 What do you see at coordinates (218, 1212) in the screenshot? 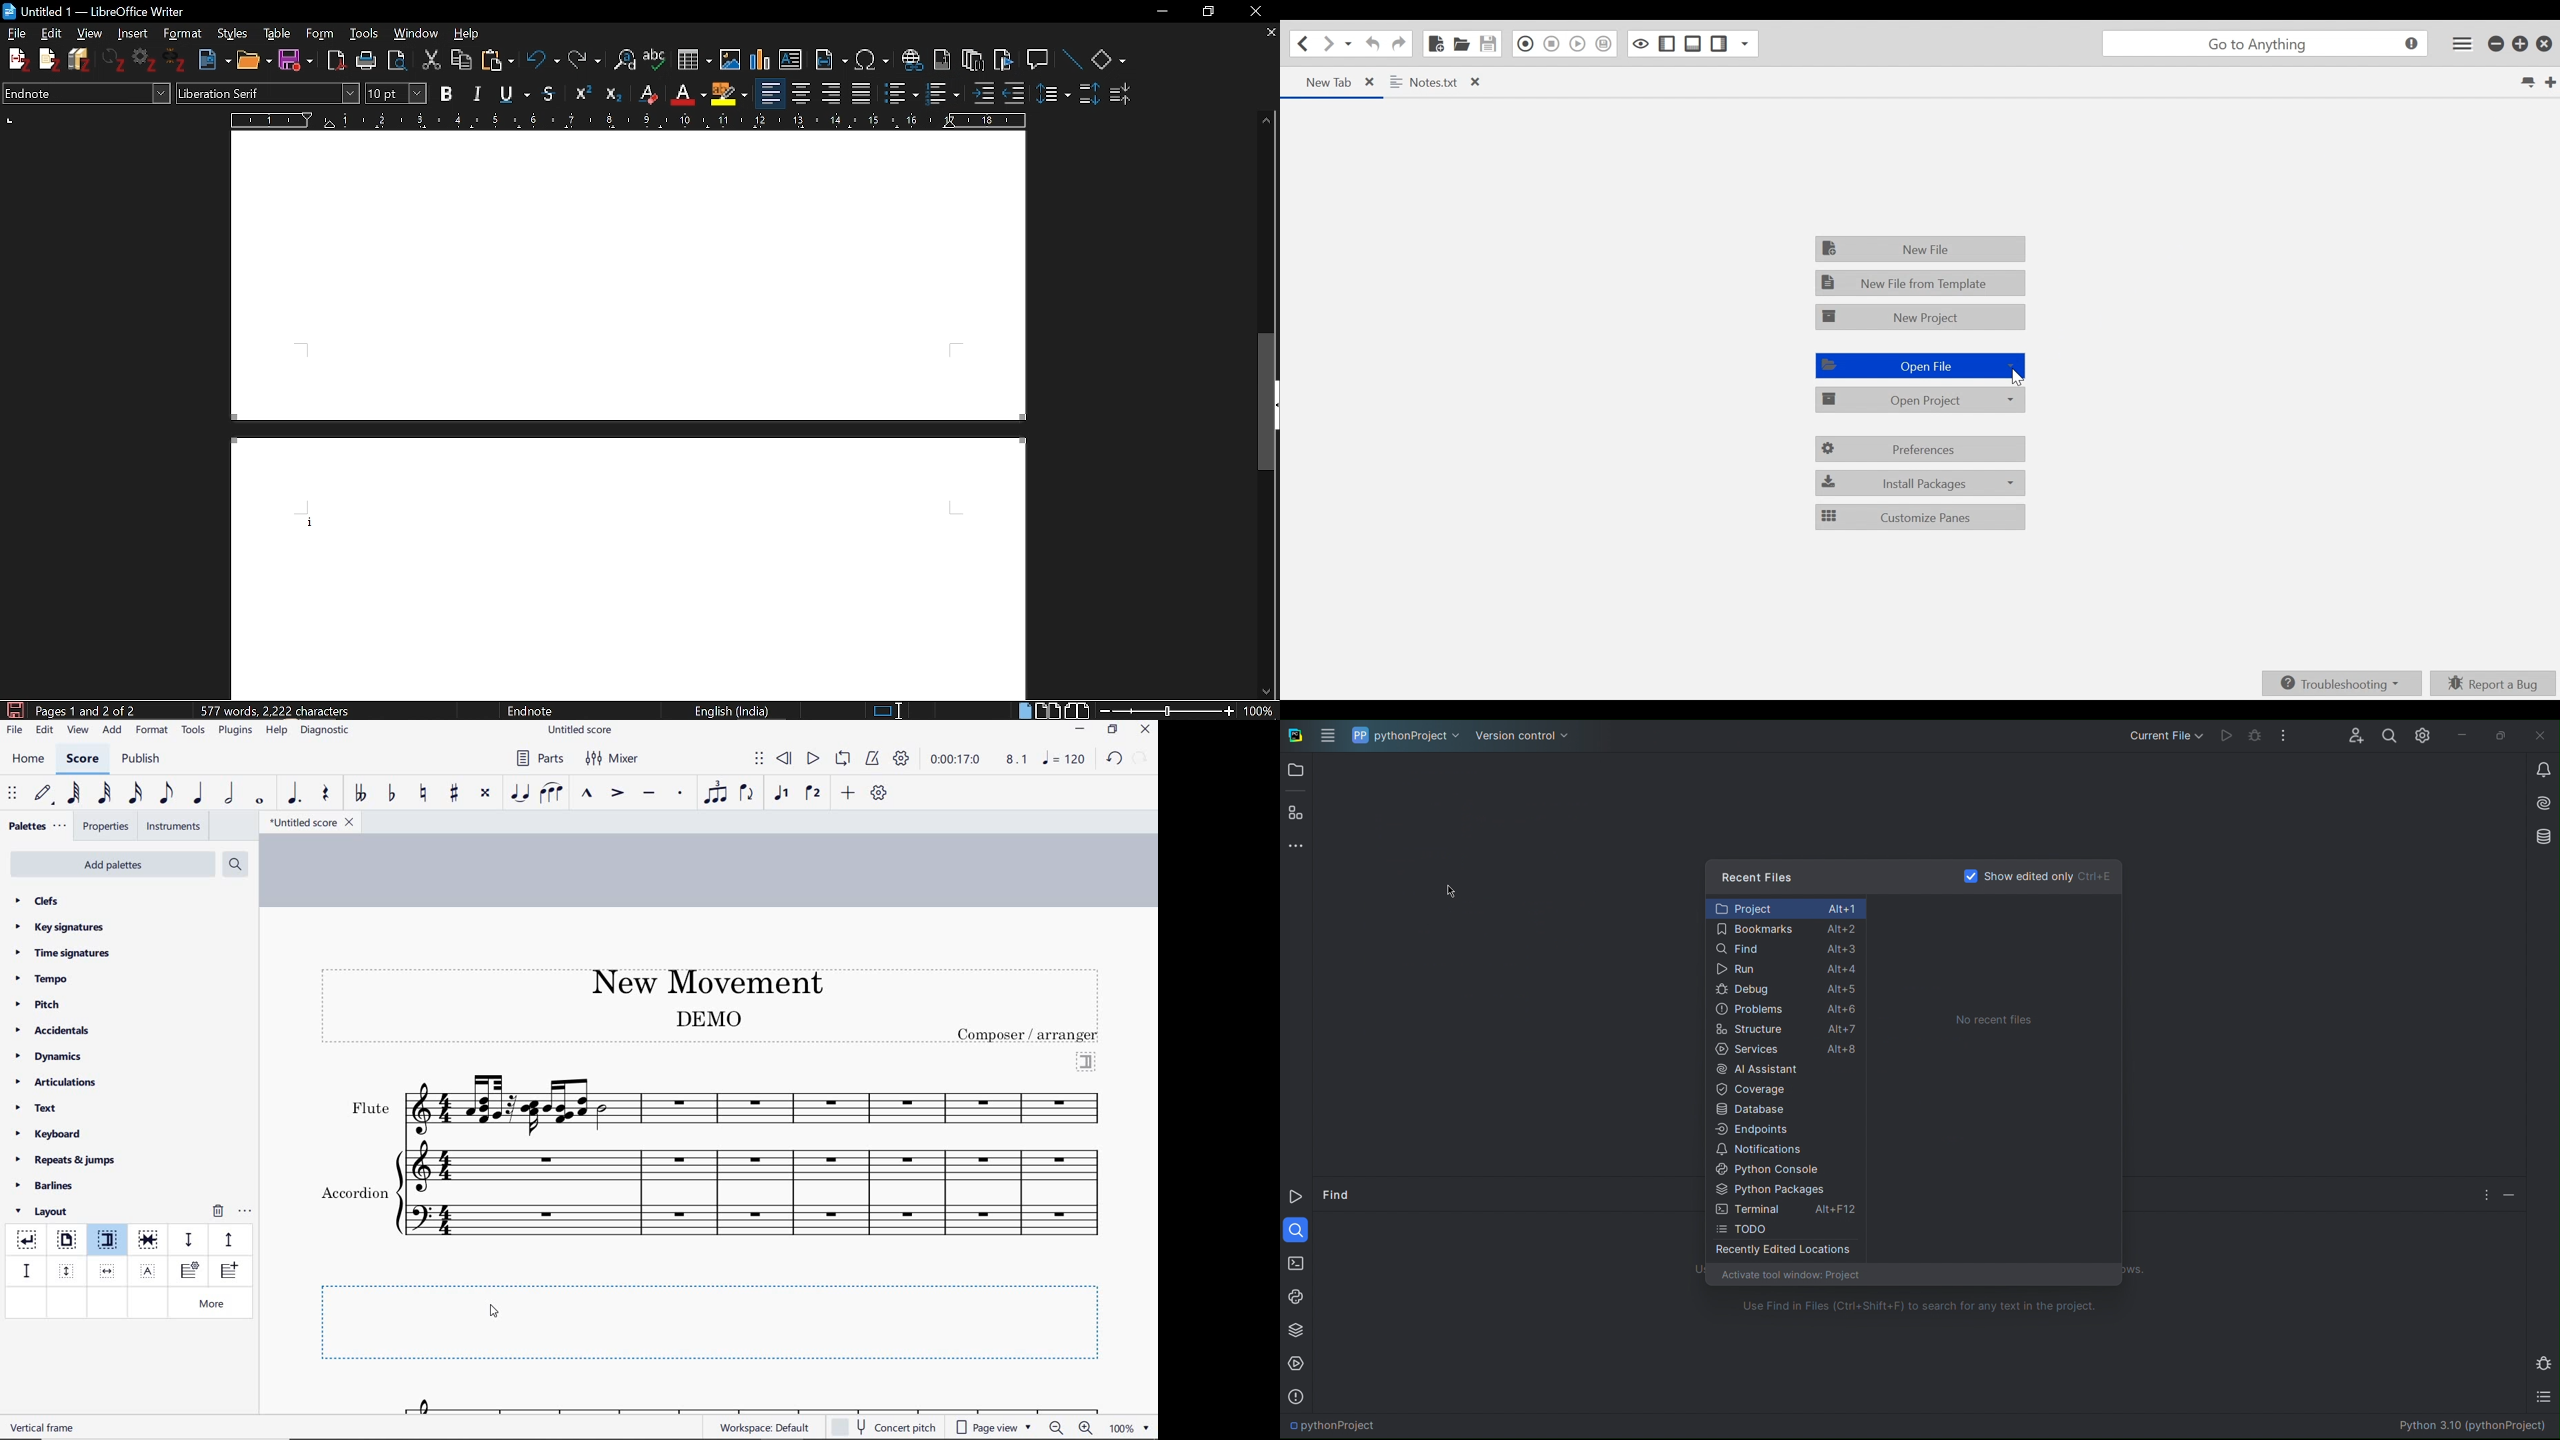
I see `remove layout` at bounding box center [218, 1212].